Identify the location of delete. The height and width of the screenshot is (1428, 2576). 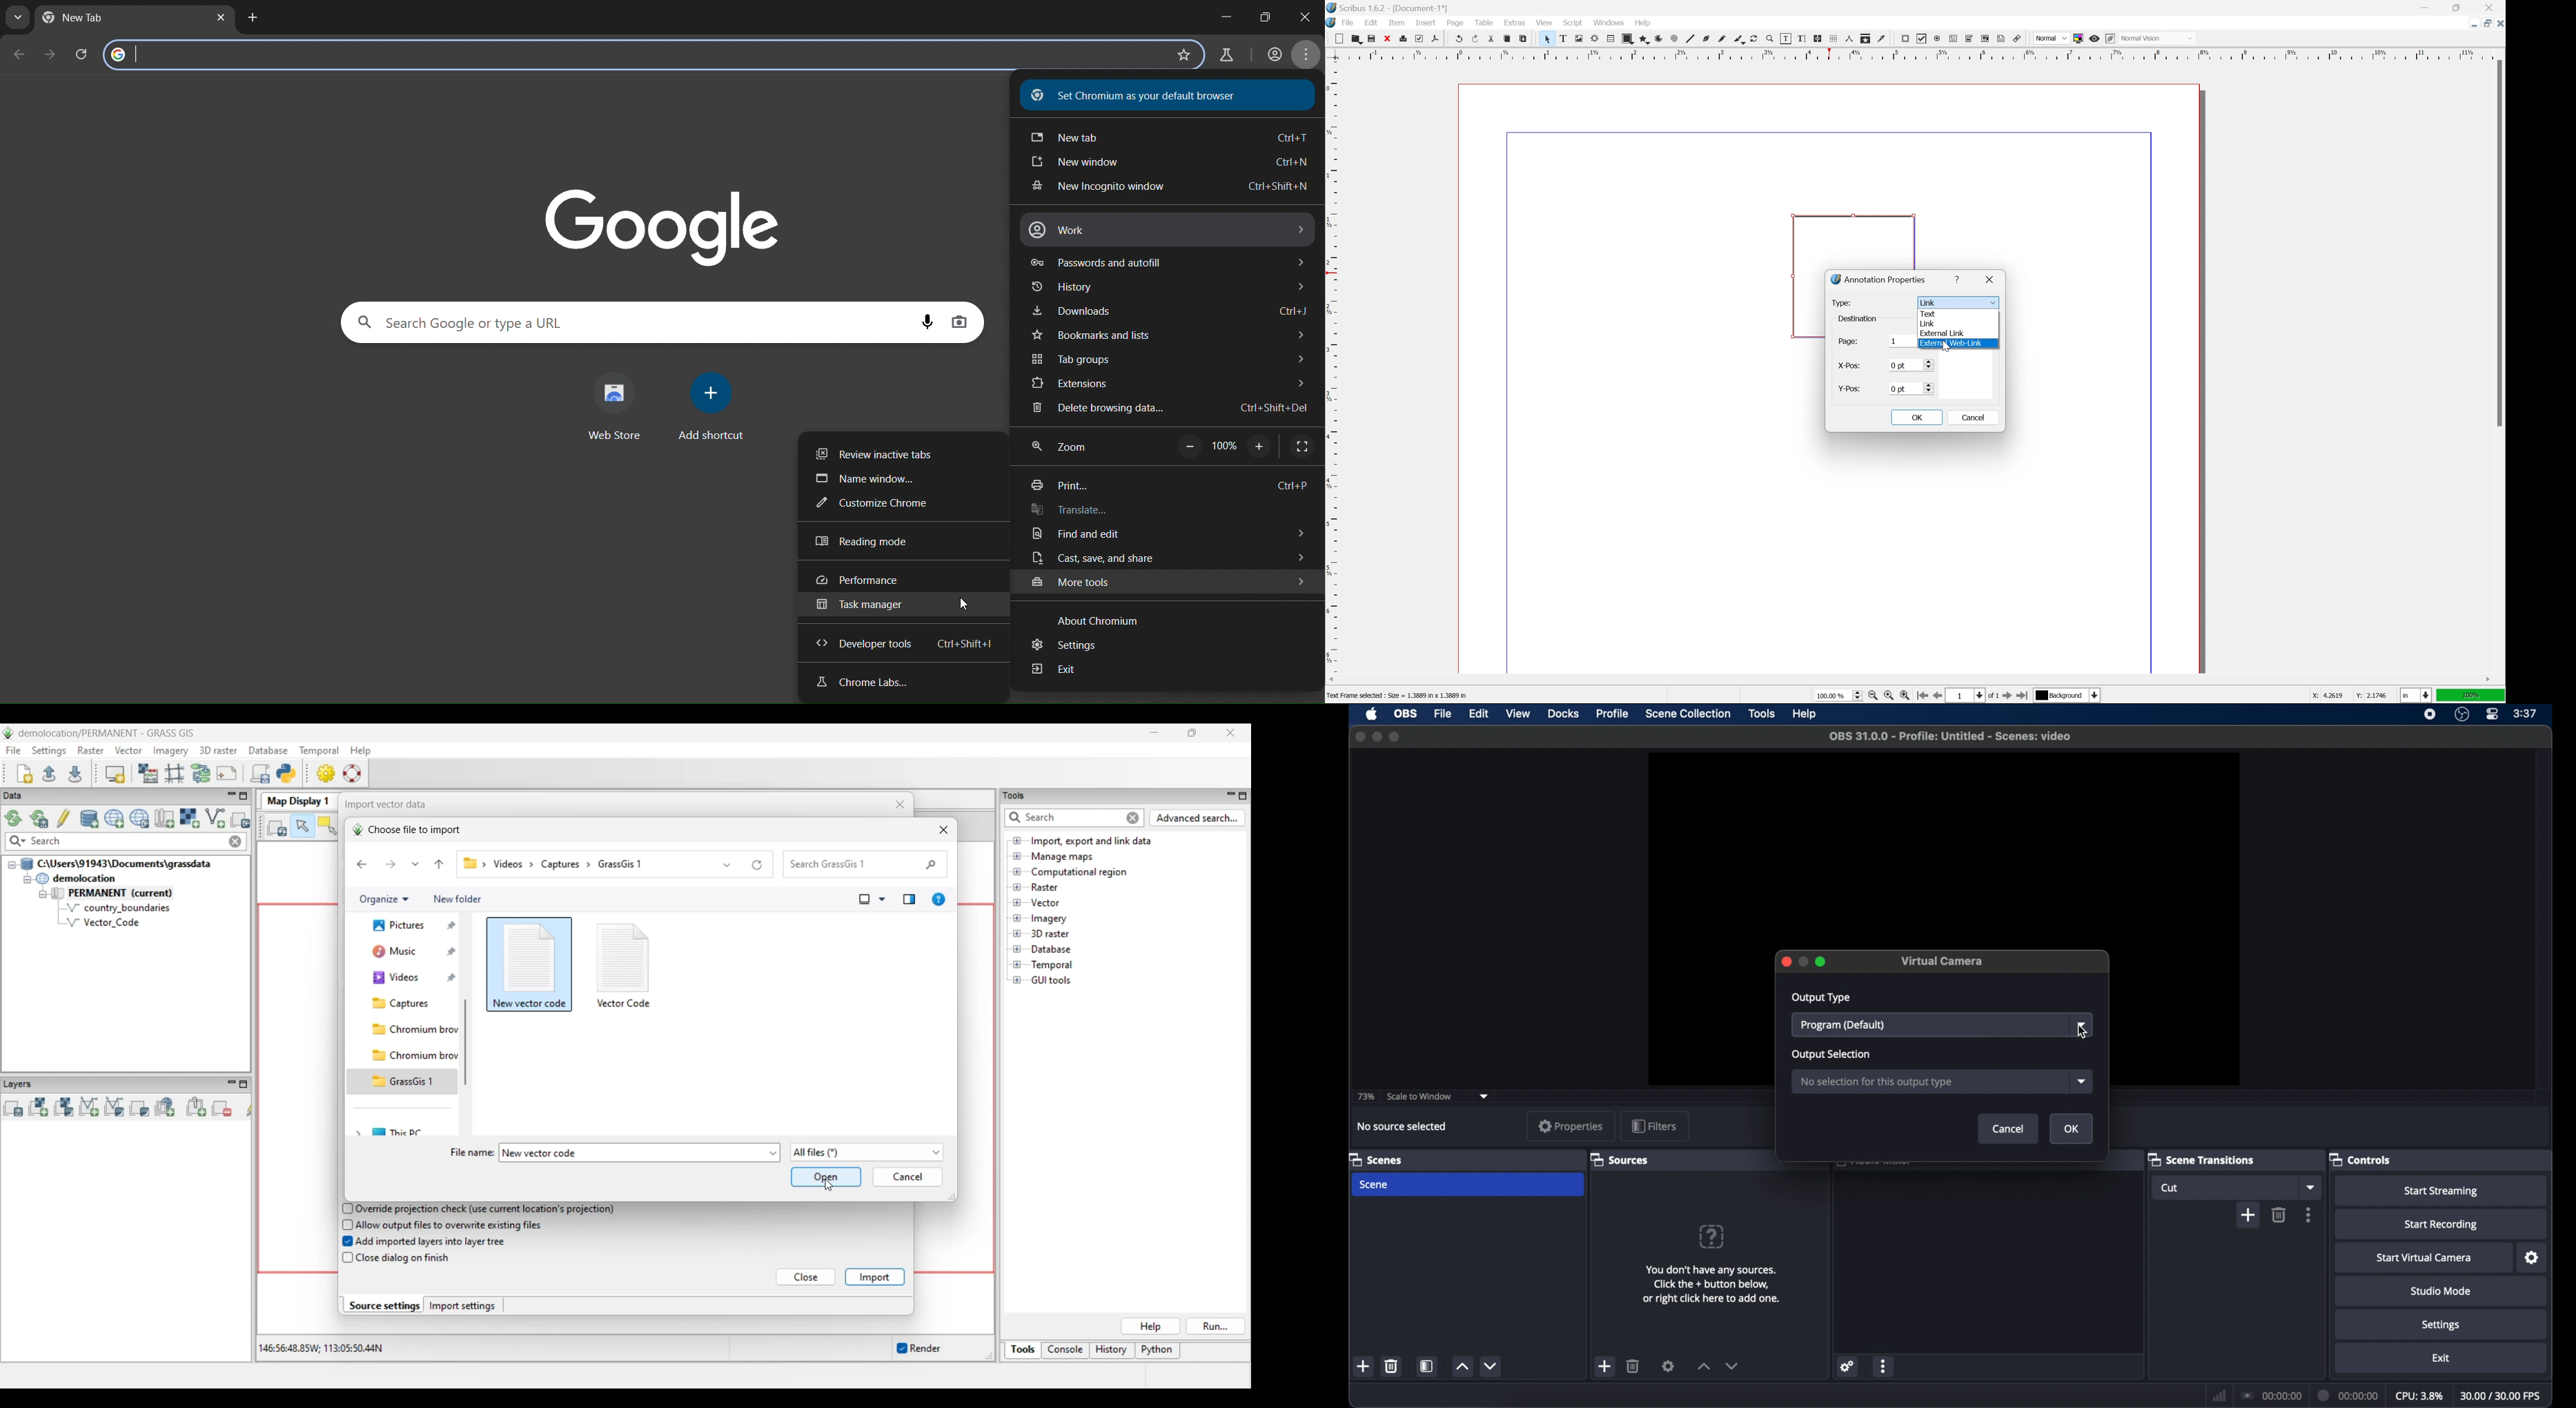
(1391, 1366).